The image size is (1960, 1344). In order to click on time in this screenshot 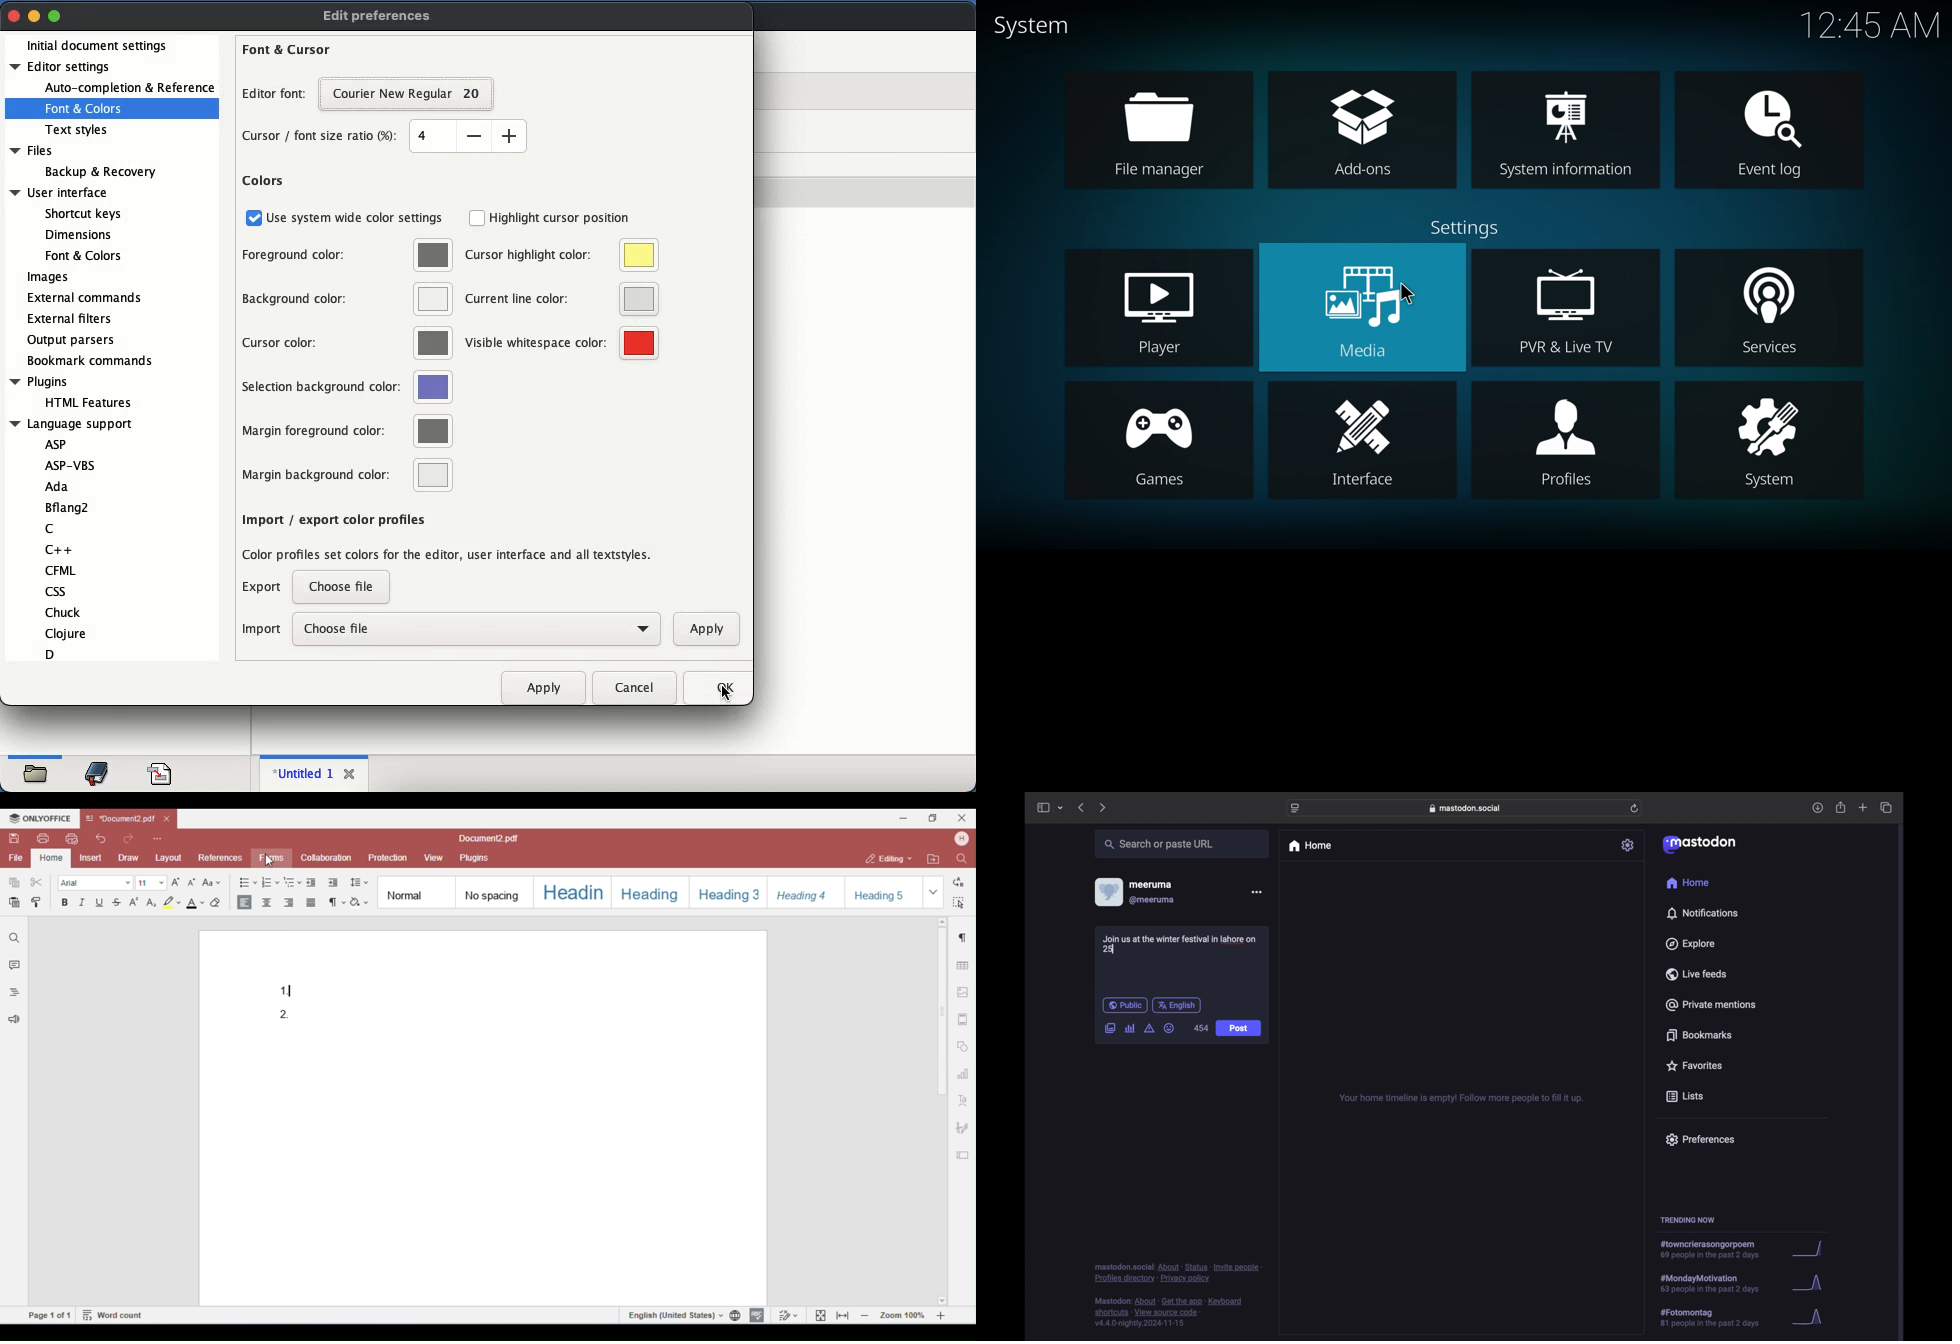, I will do `click(1873, 23)`.